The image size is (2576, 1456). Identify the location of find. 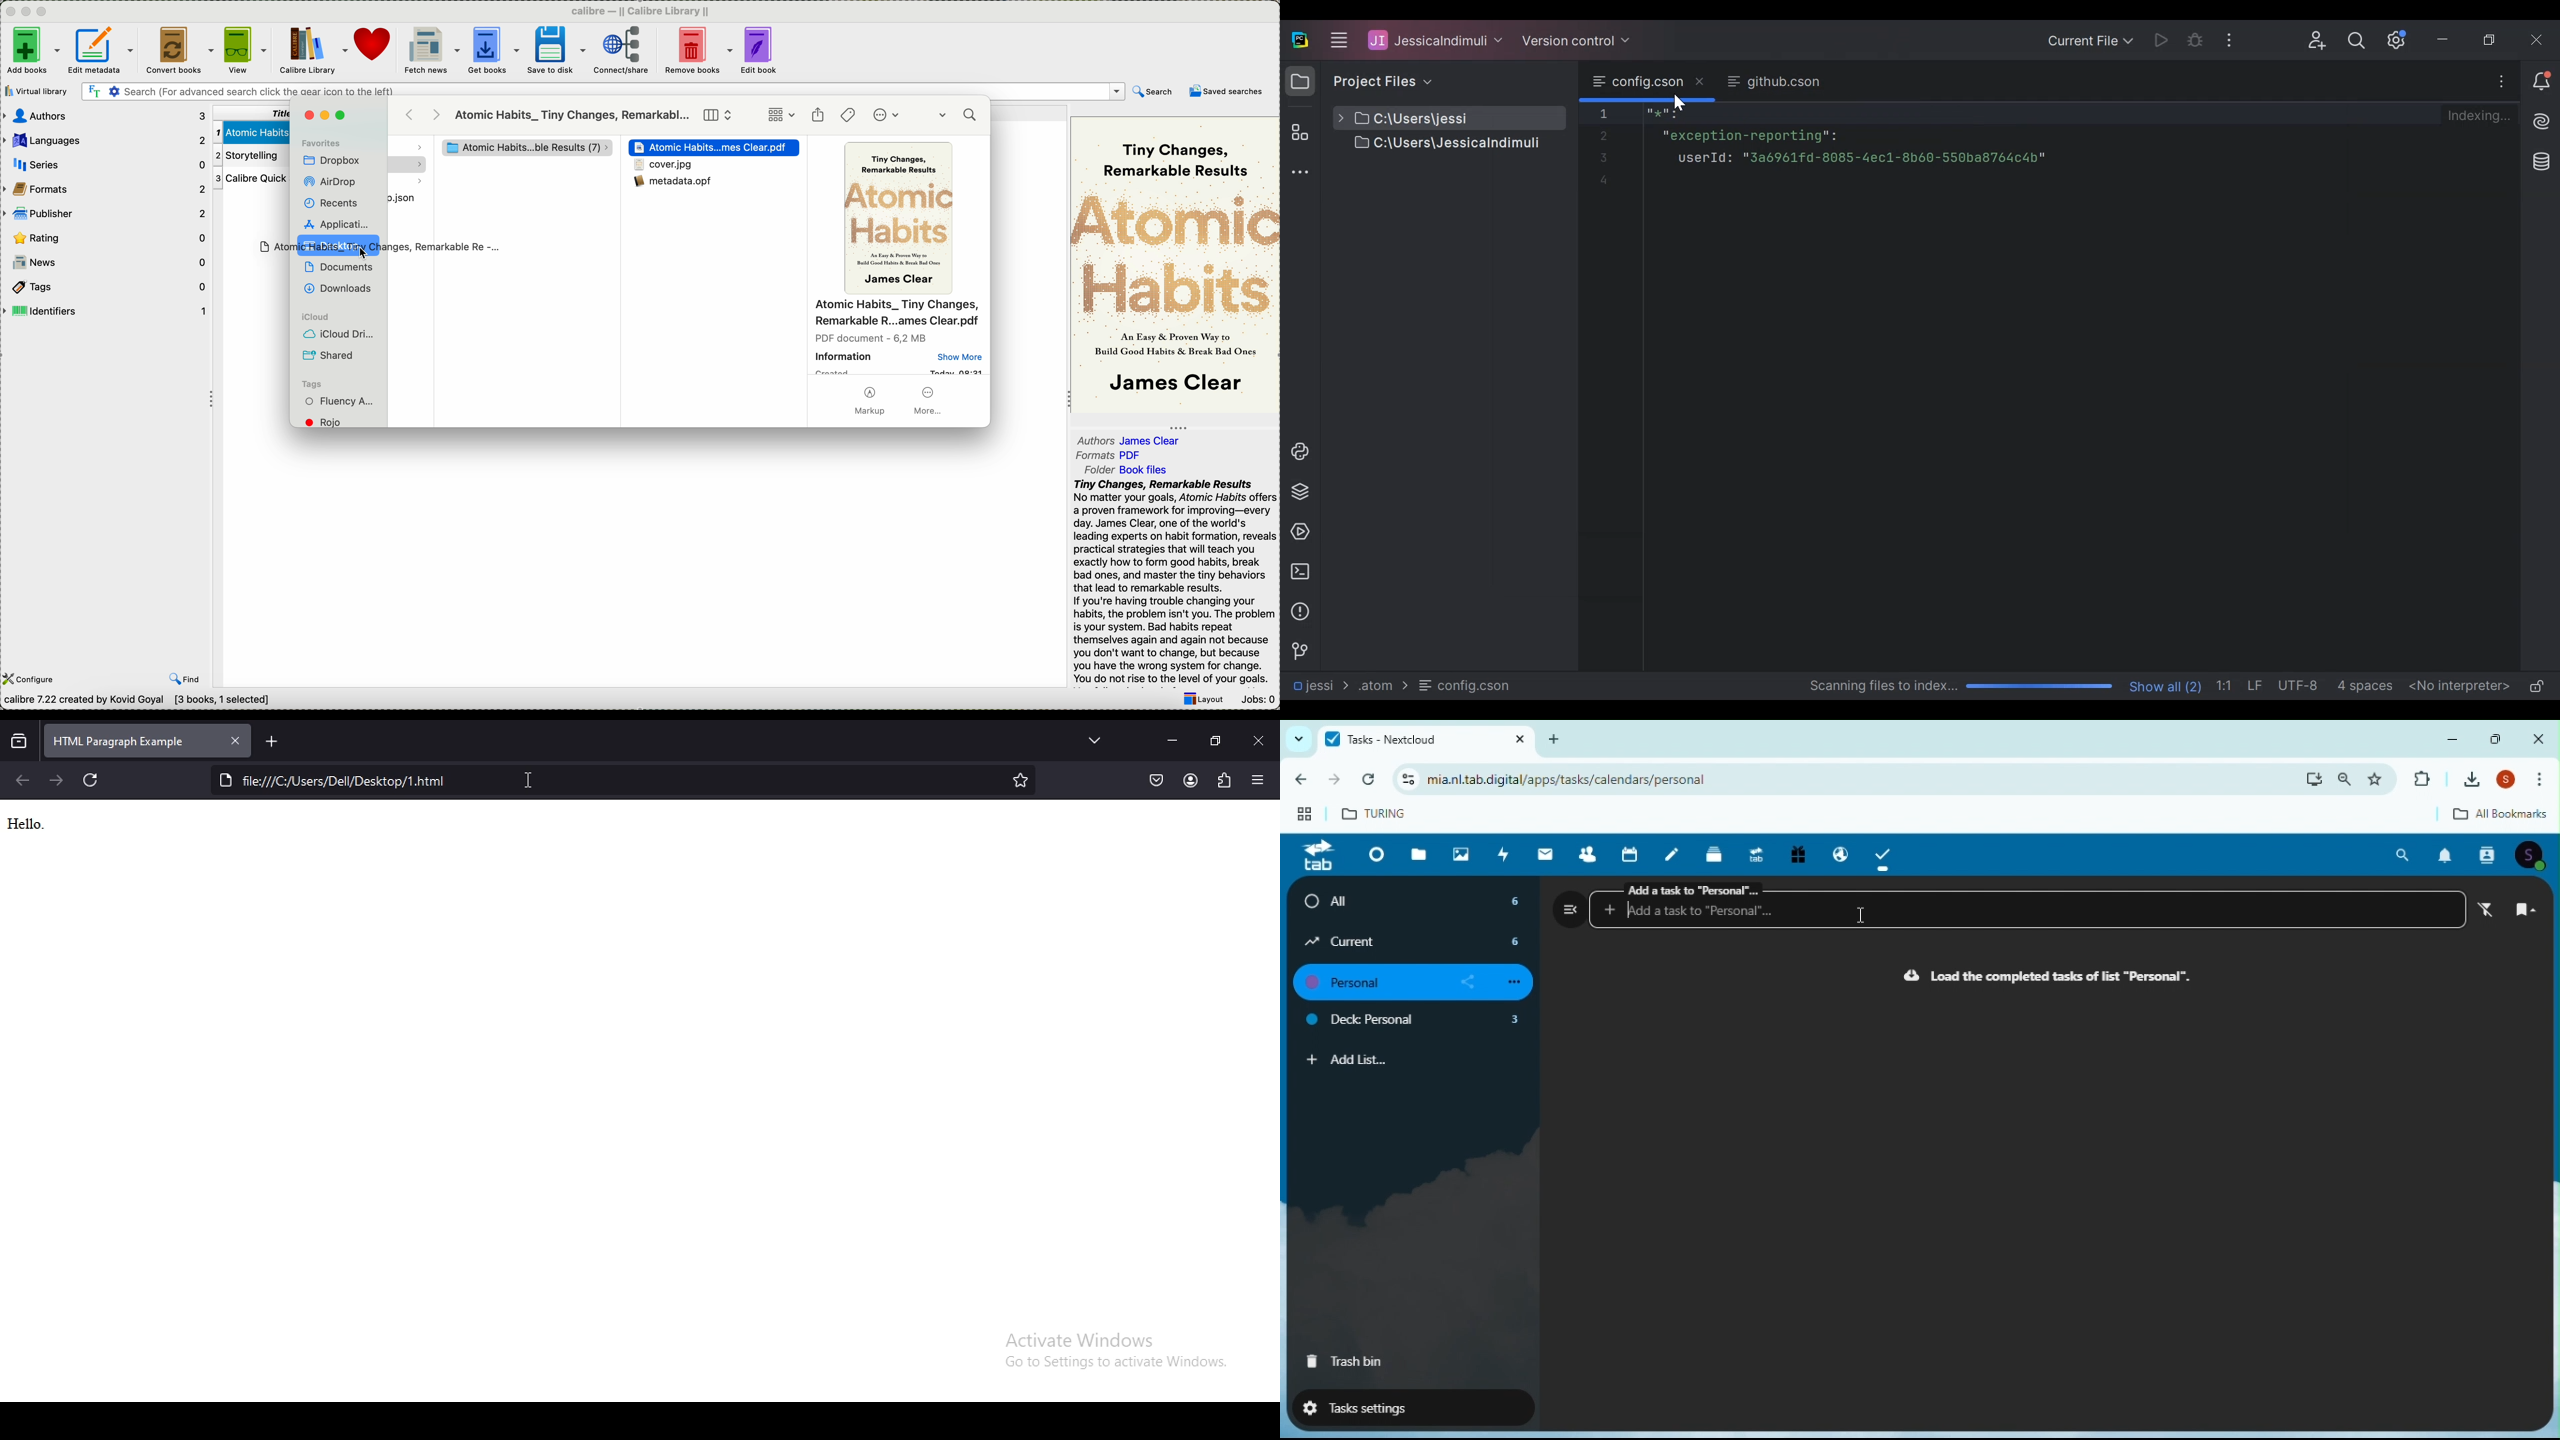
(185, 678).